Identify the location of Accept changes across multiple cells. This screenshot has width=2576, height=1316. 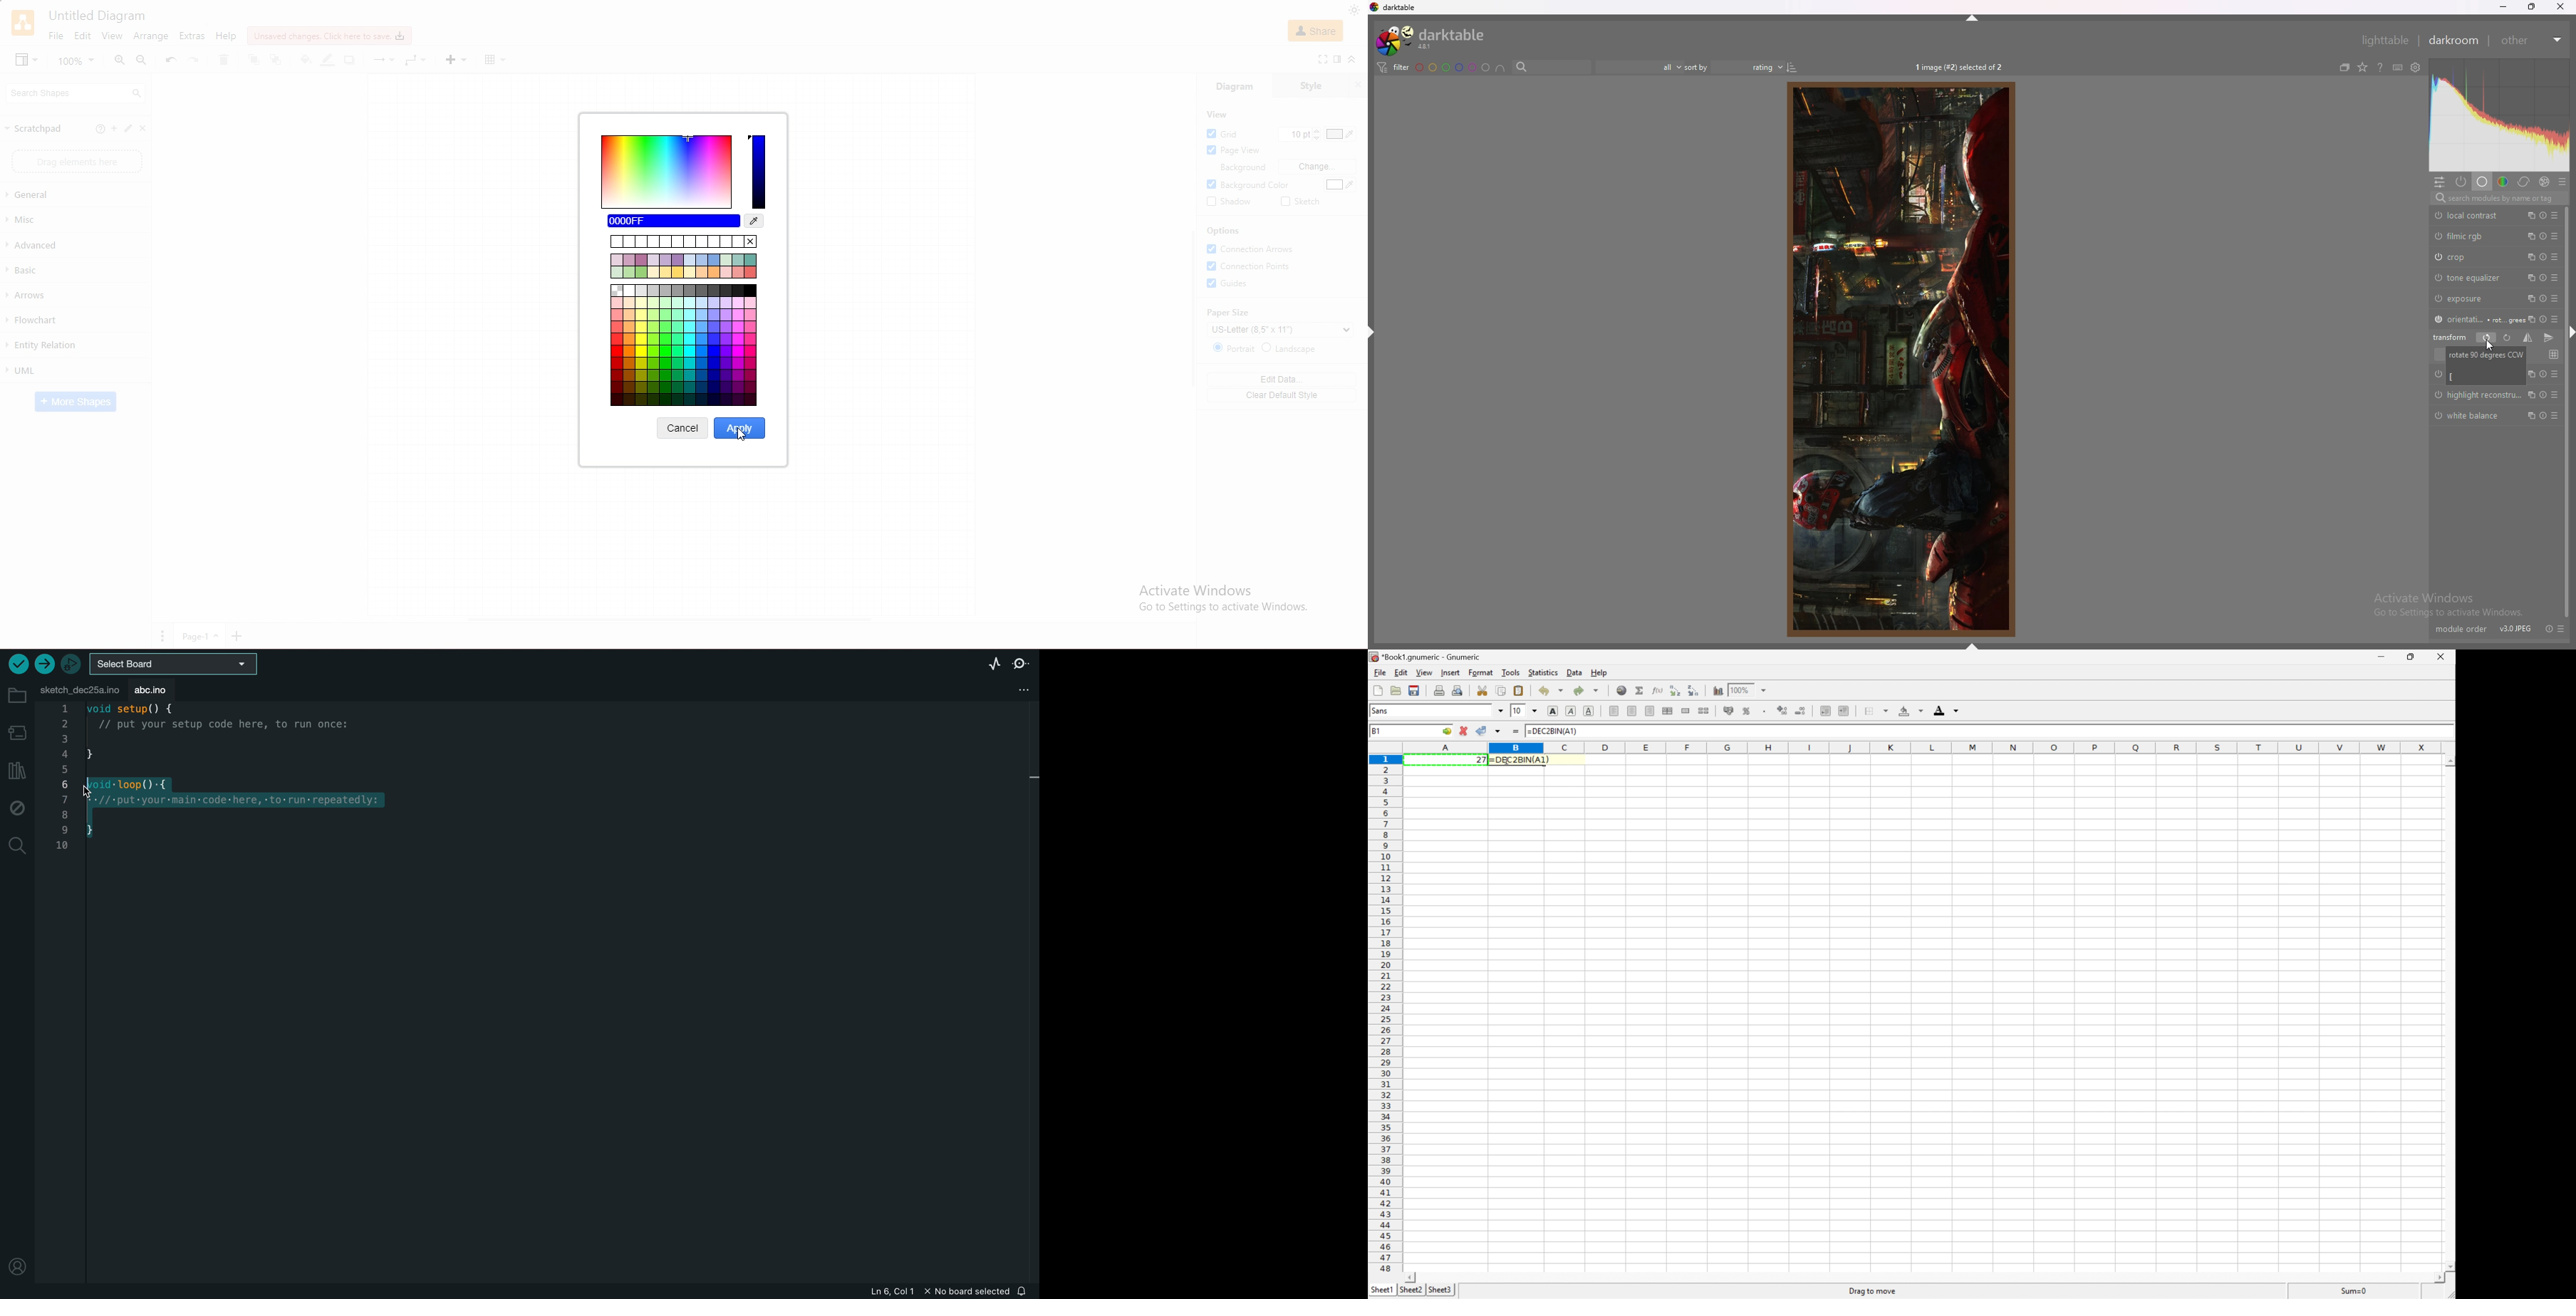
(1498, 731).